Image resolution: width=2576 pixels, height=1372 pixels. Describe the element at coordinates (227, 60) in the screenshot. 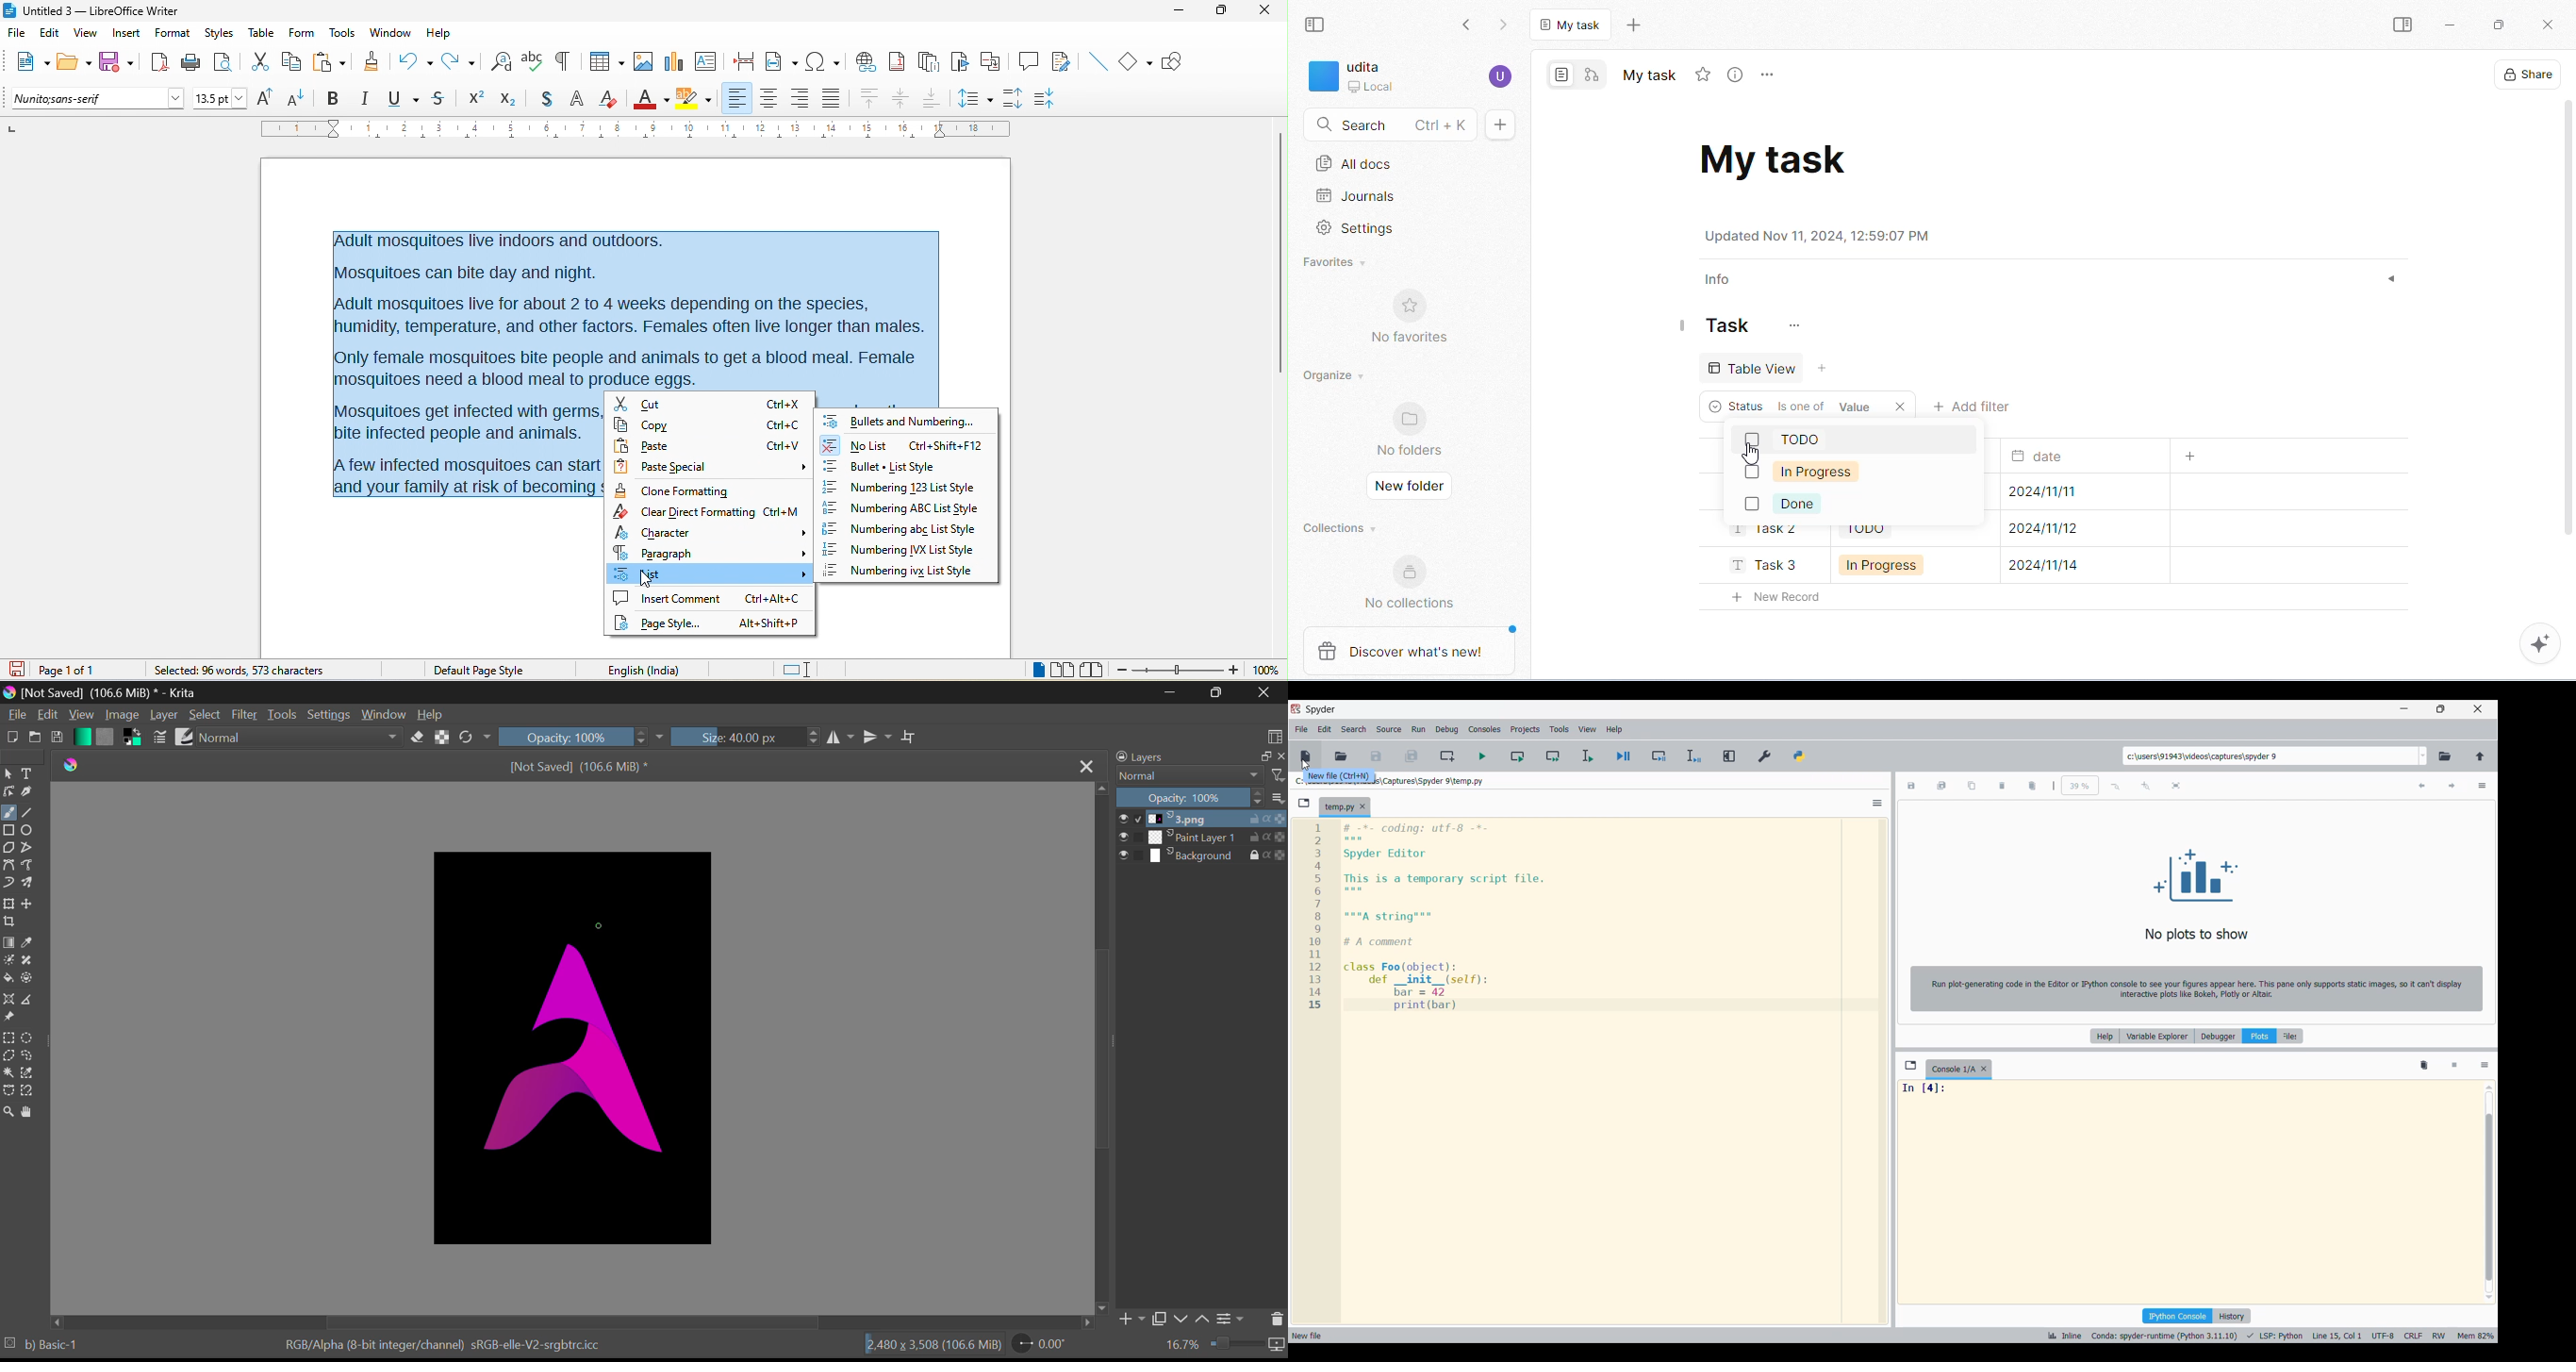

I see `print preview` at that location.